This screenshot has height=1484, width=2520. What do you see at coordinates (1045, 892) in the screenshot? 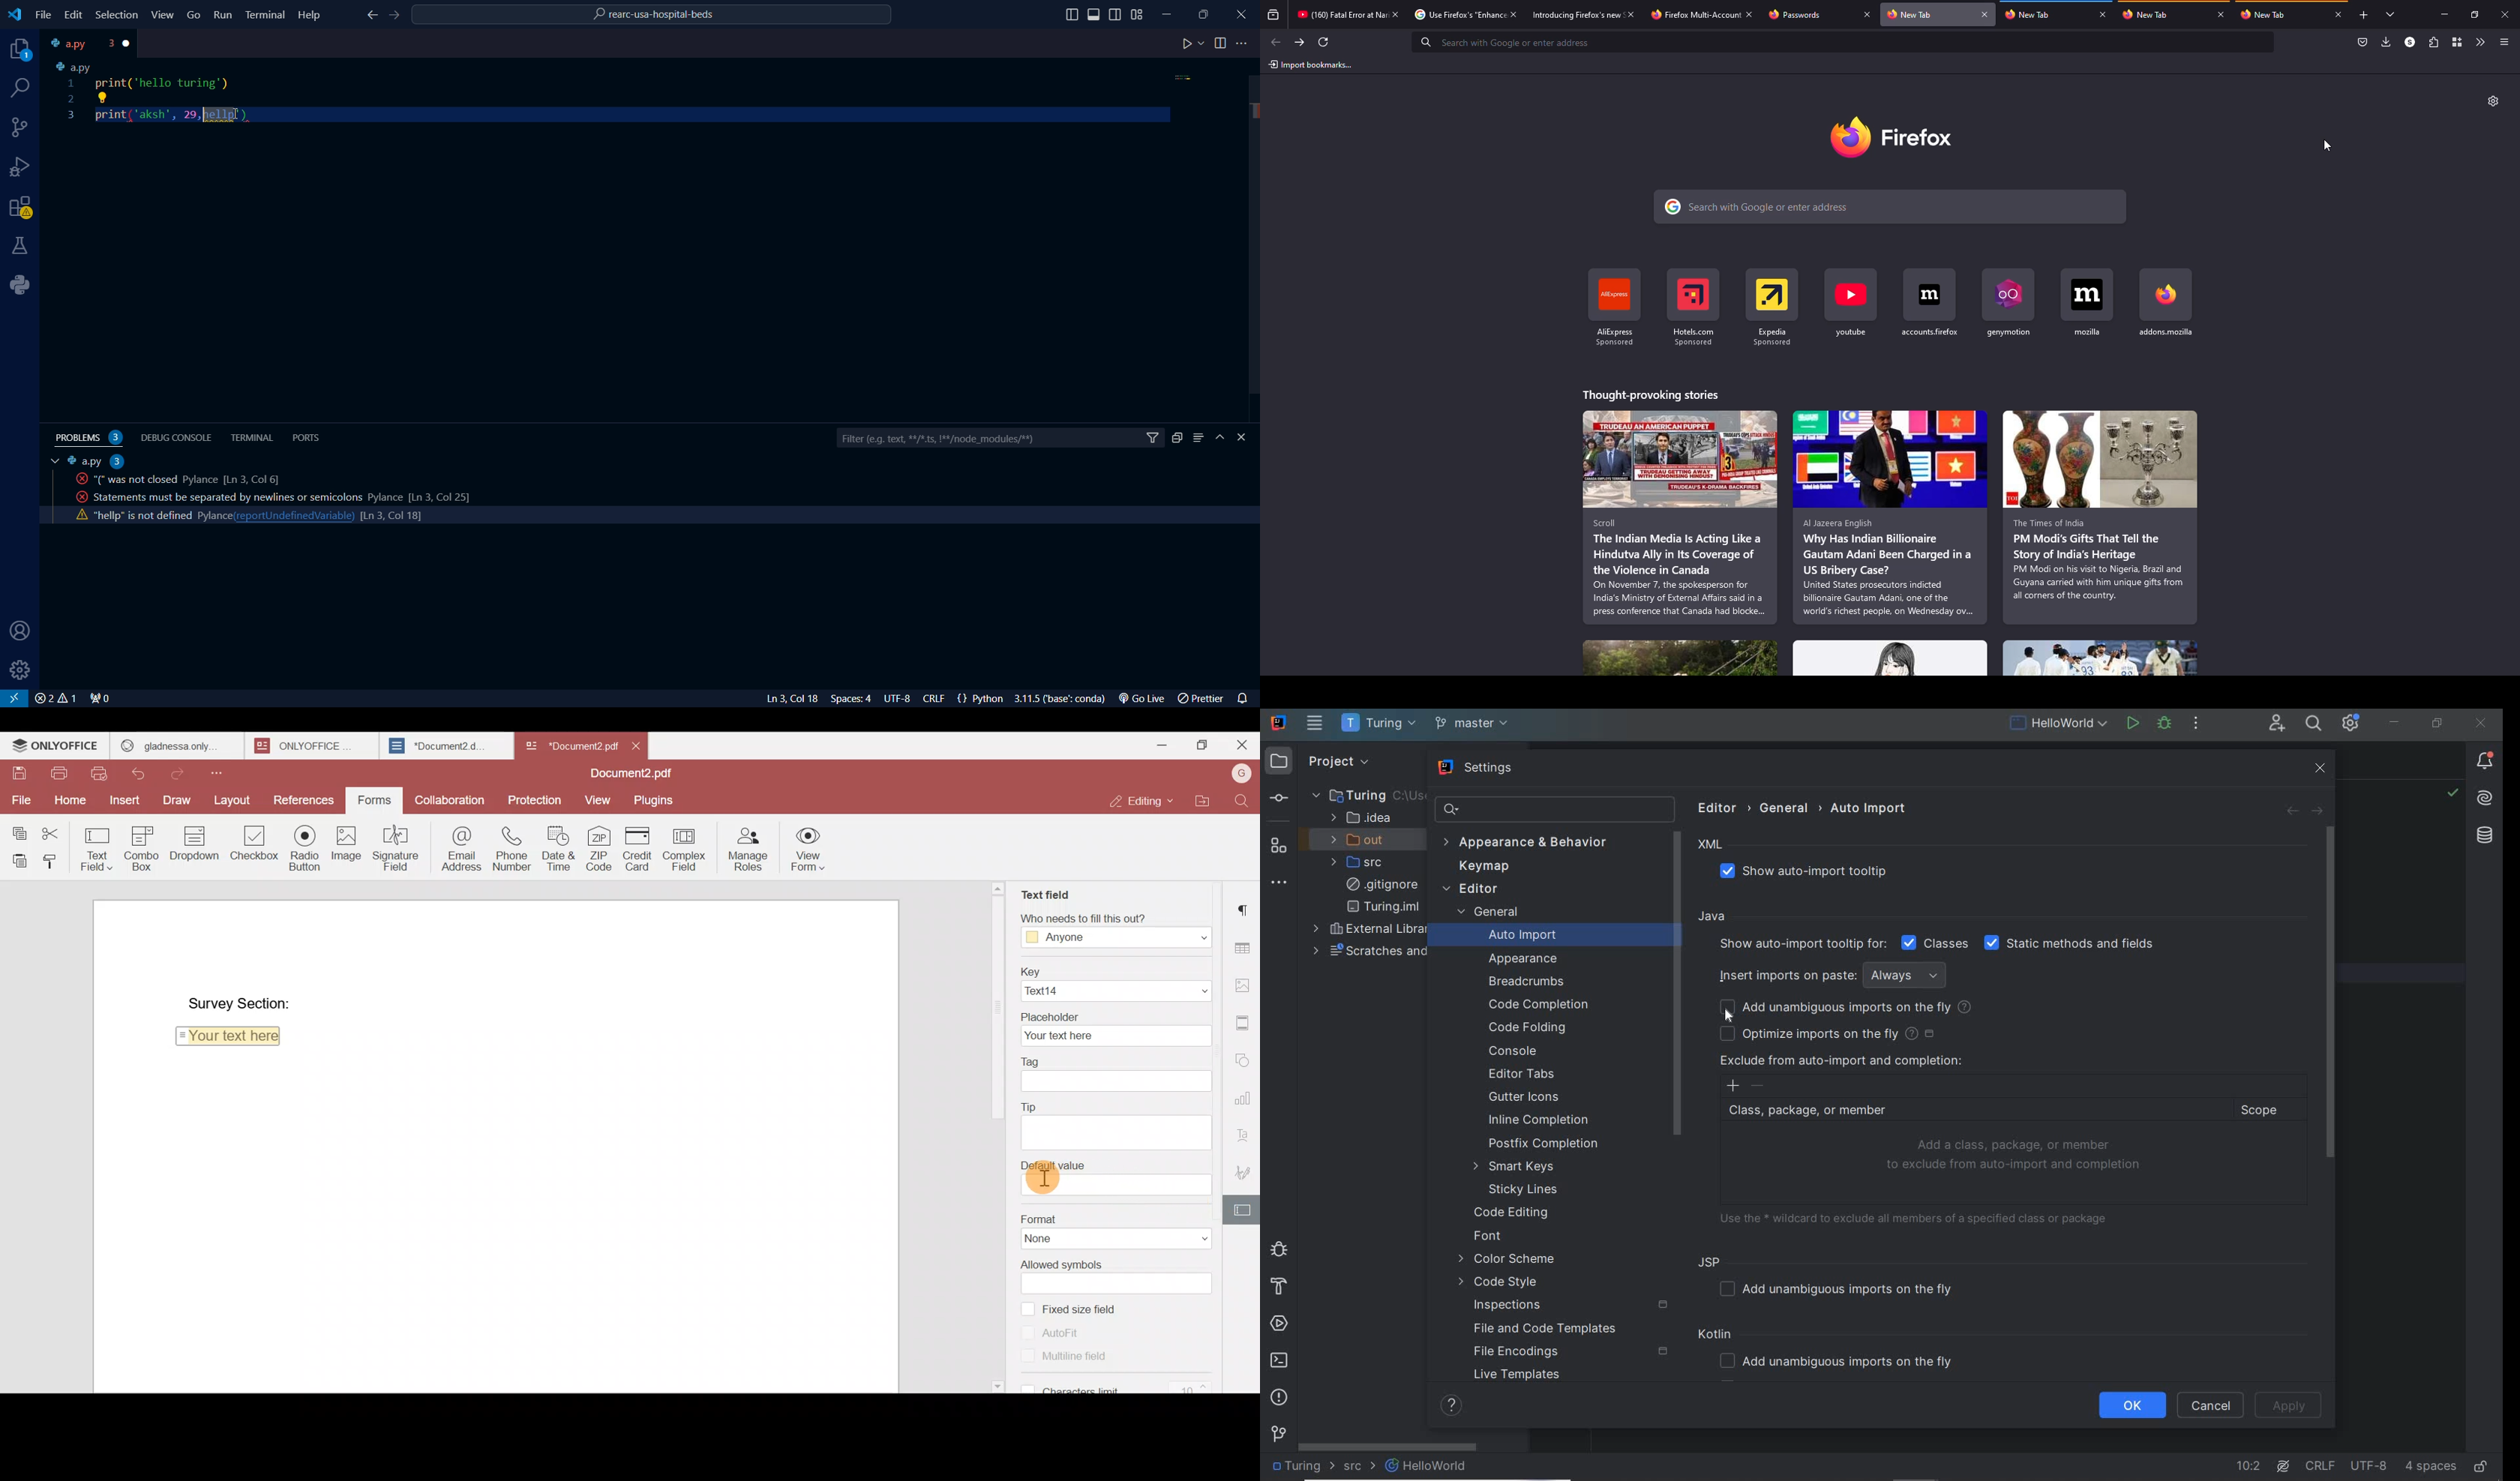
I see `Text field` at bounding box center [1045, 892].